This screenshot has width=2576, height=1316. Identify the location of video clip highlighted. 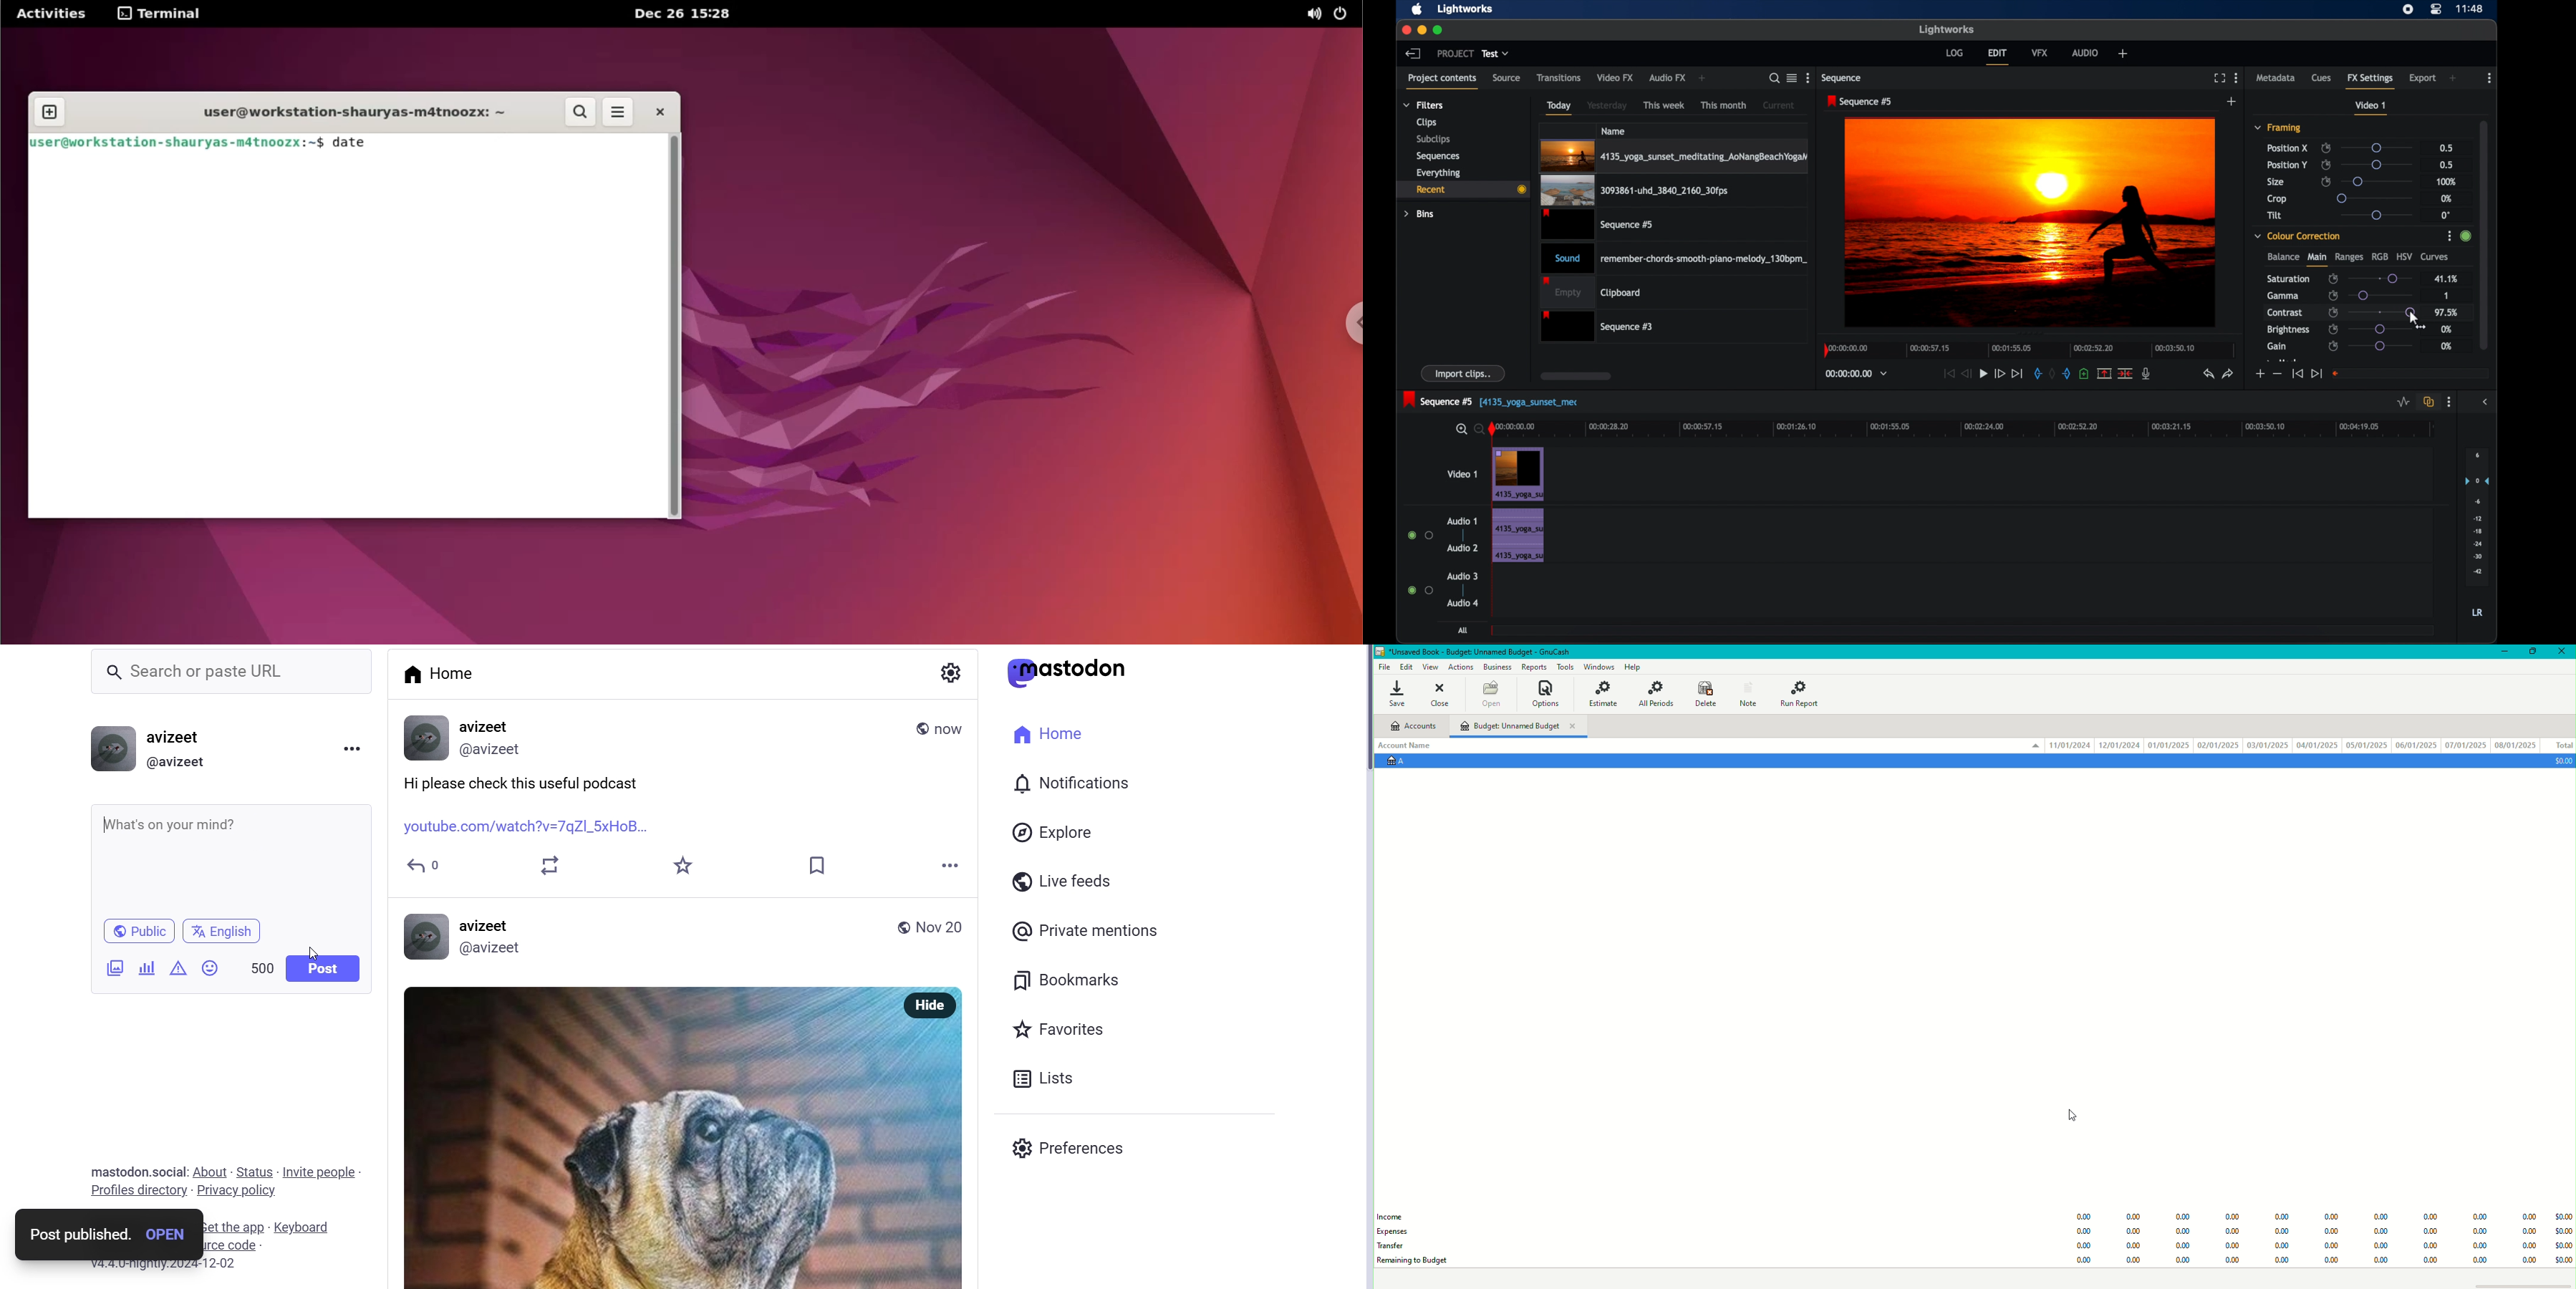
(1674, 156).